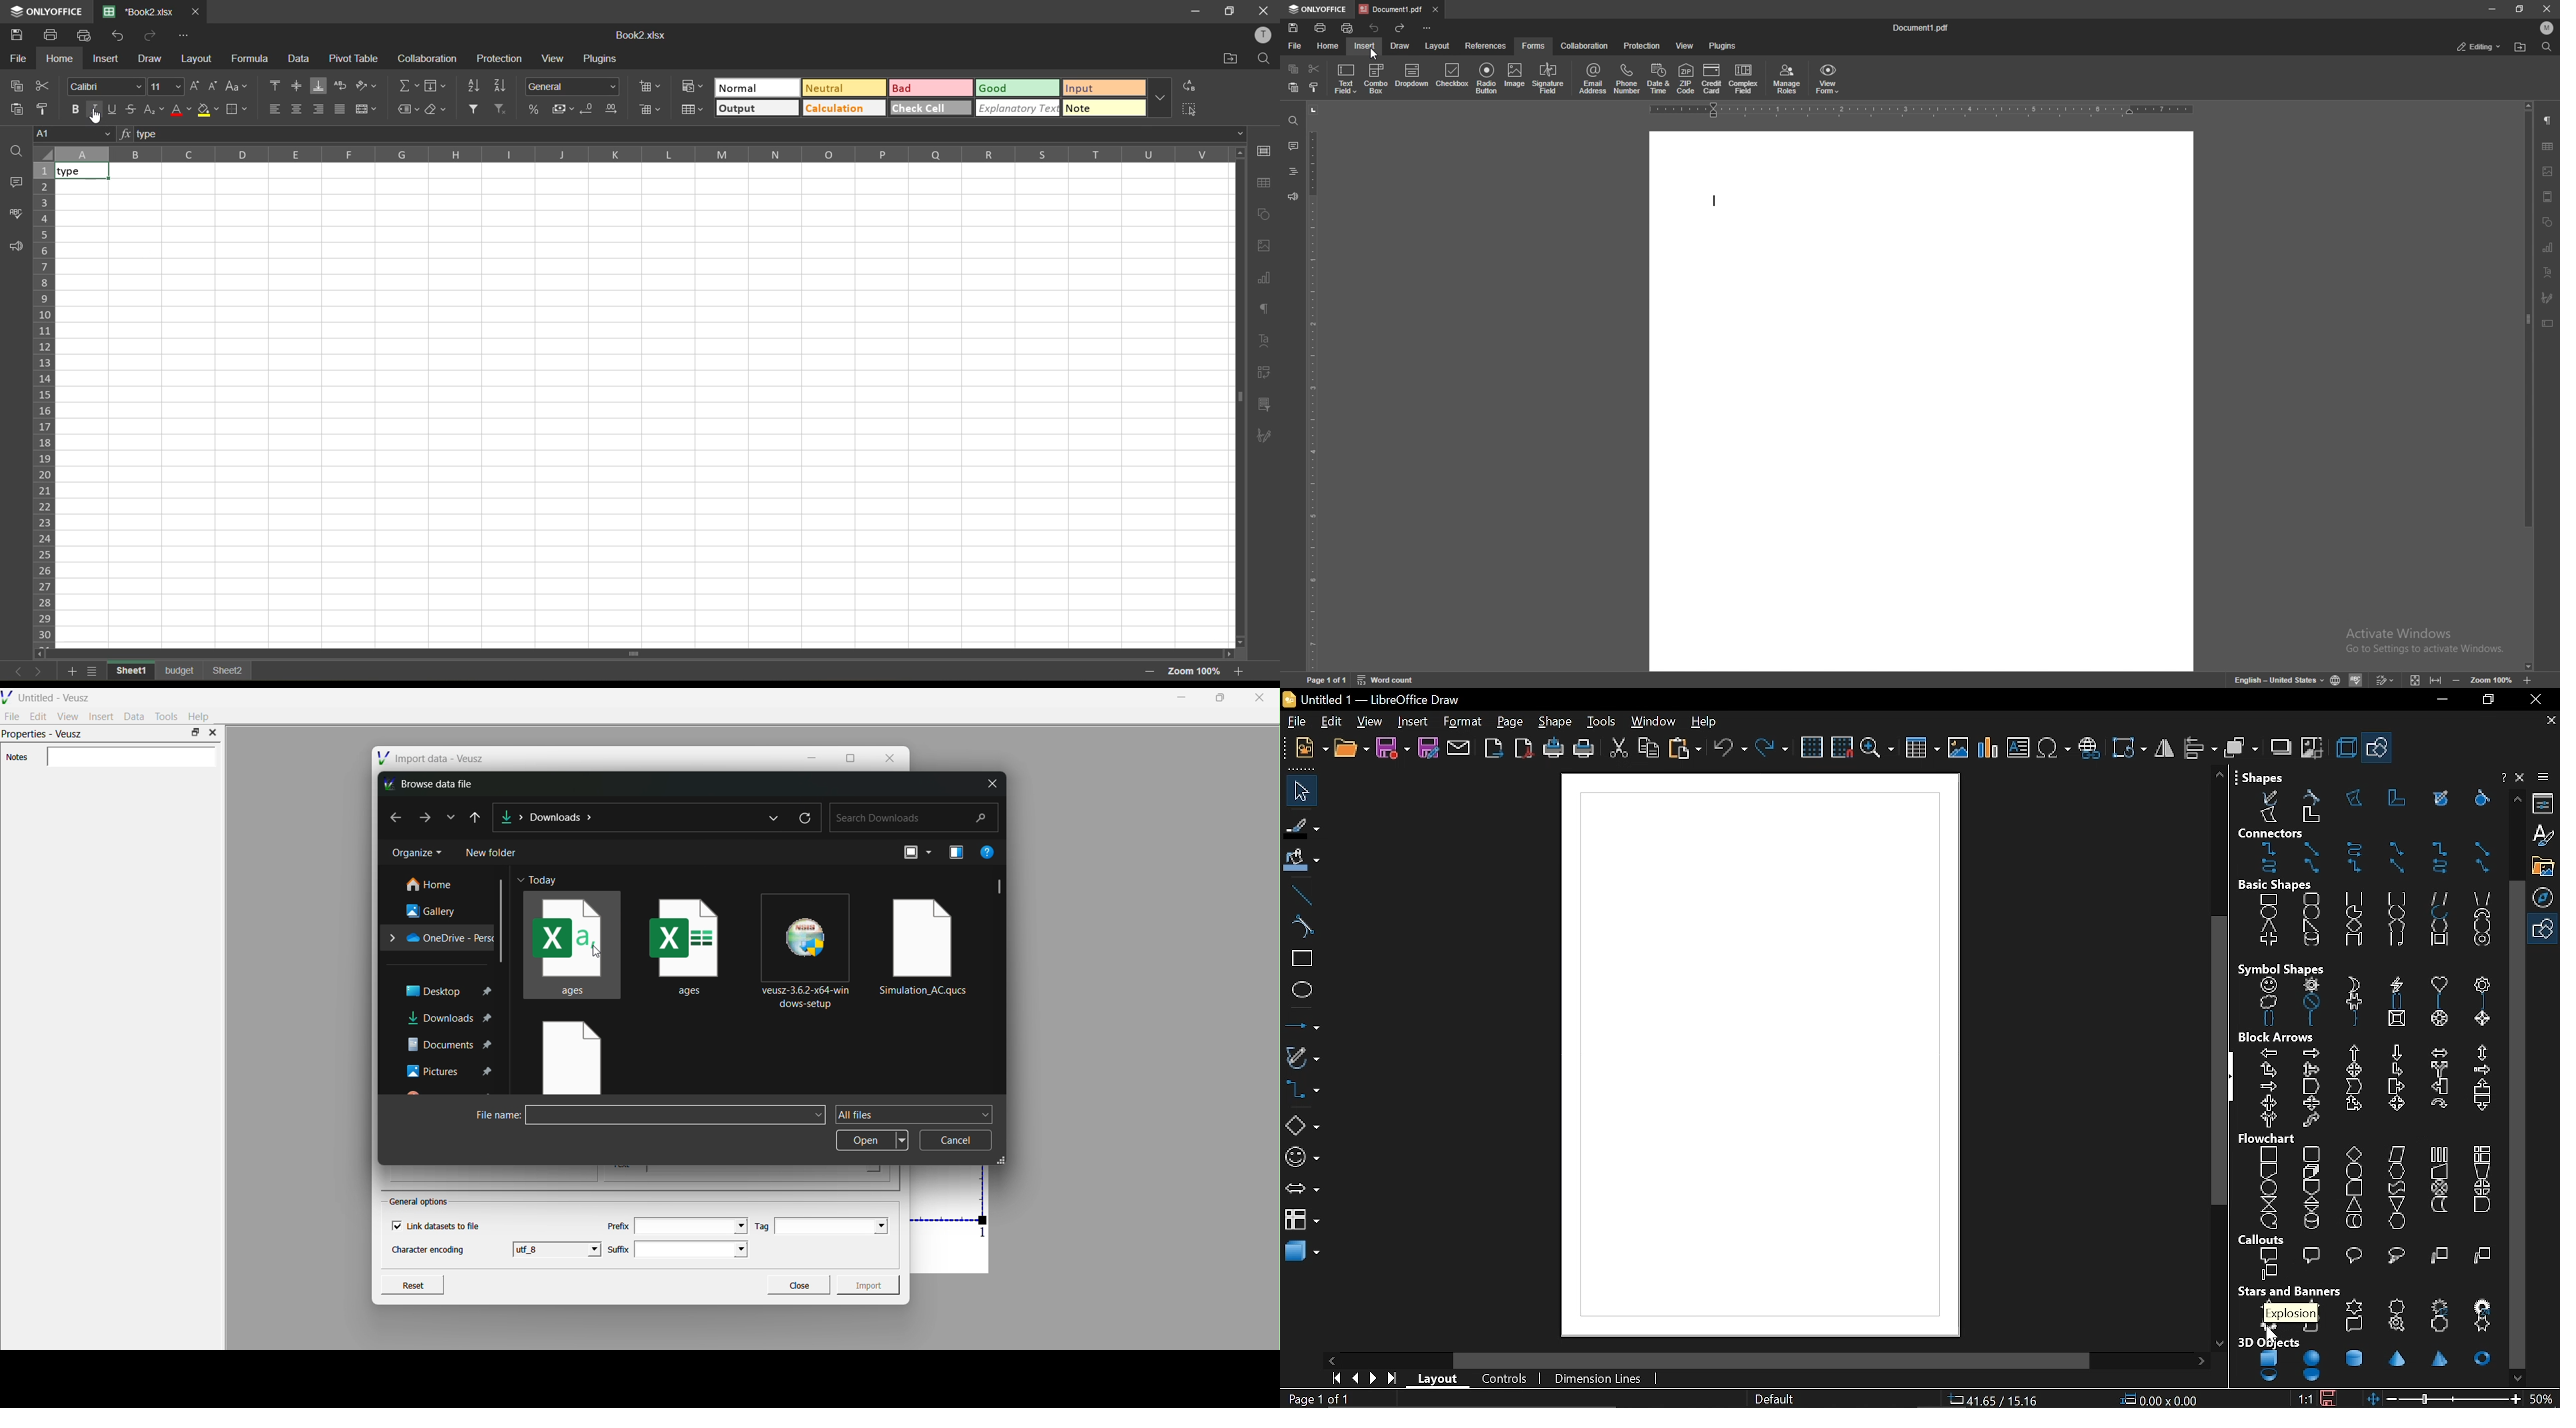 The height and width of the screenshot is (1428, 2576). Describe the element at coordinates (1231, 57) in the screenshot. I see `open location` at that location.